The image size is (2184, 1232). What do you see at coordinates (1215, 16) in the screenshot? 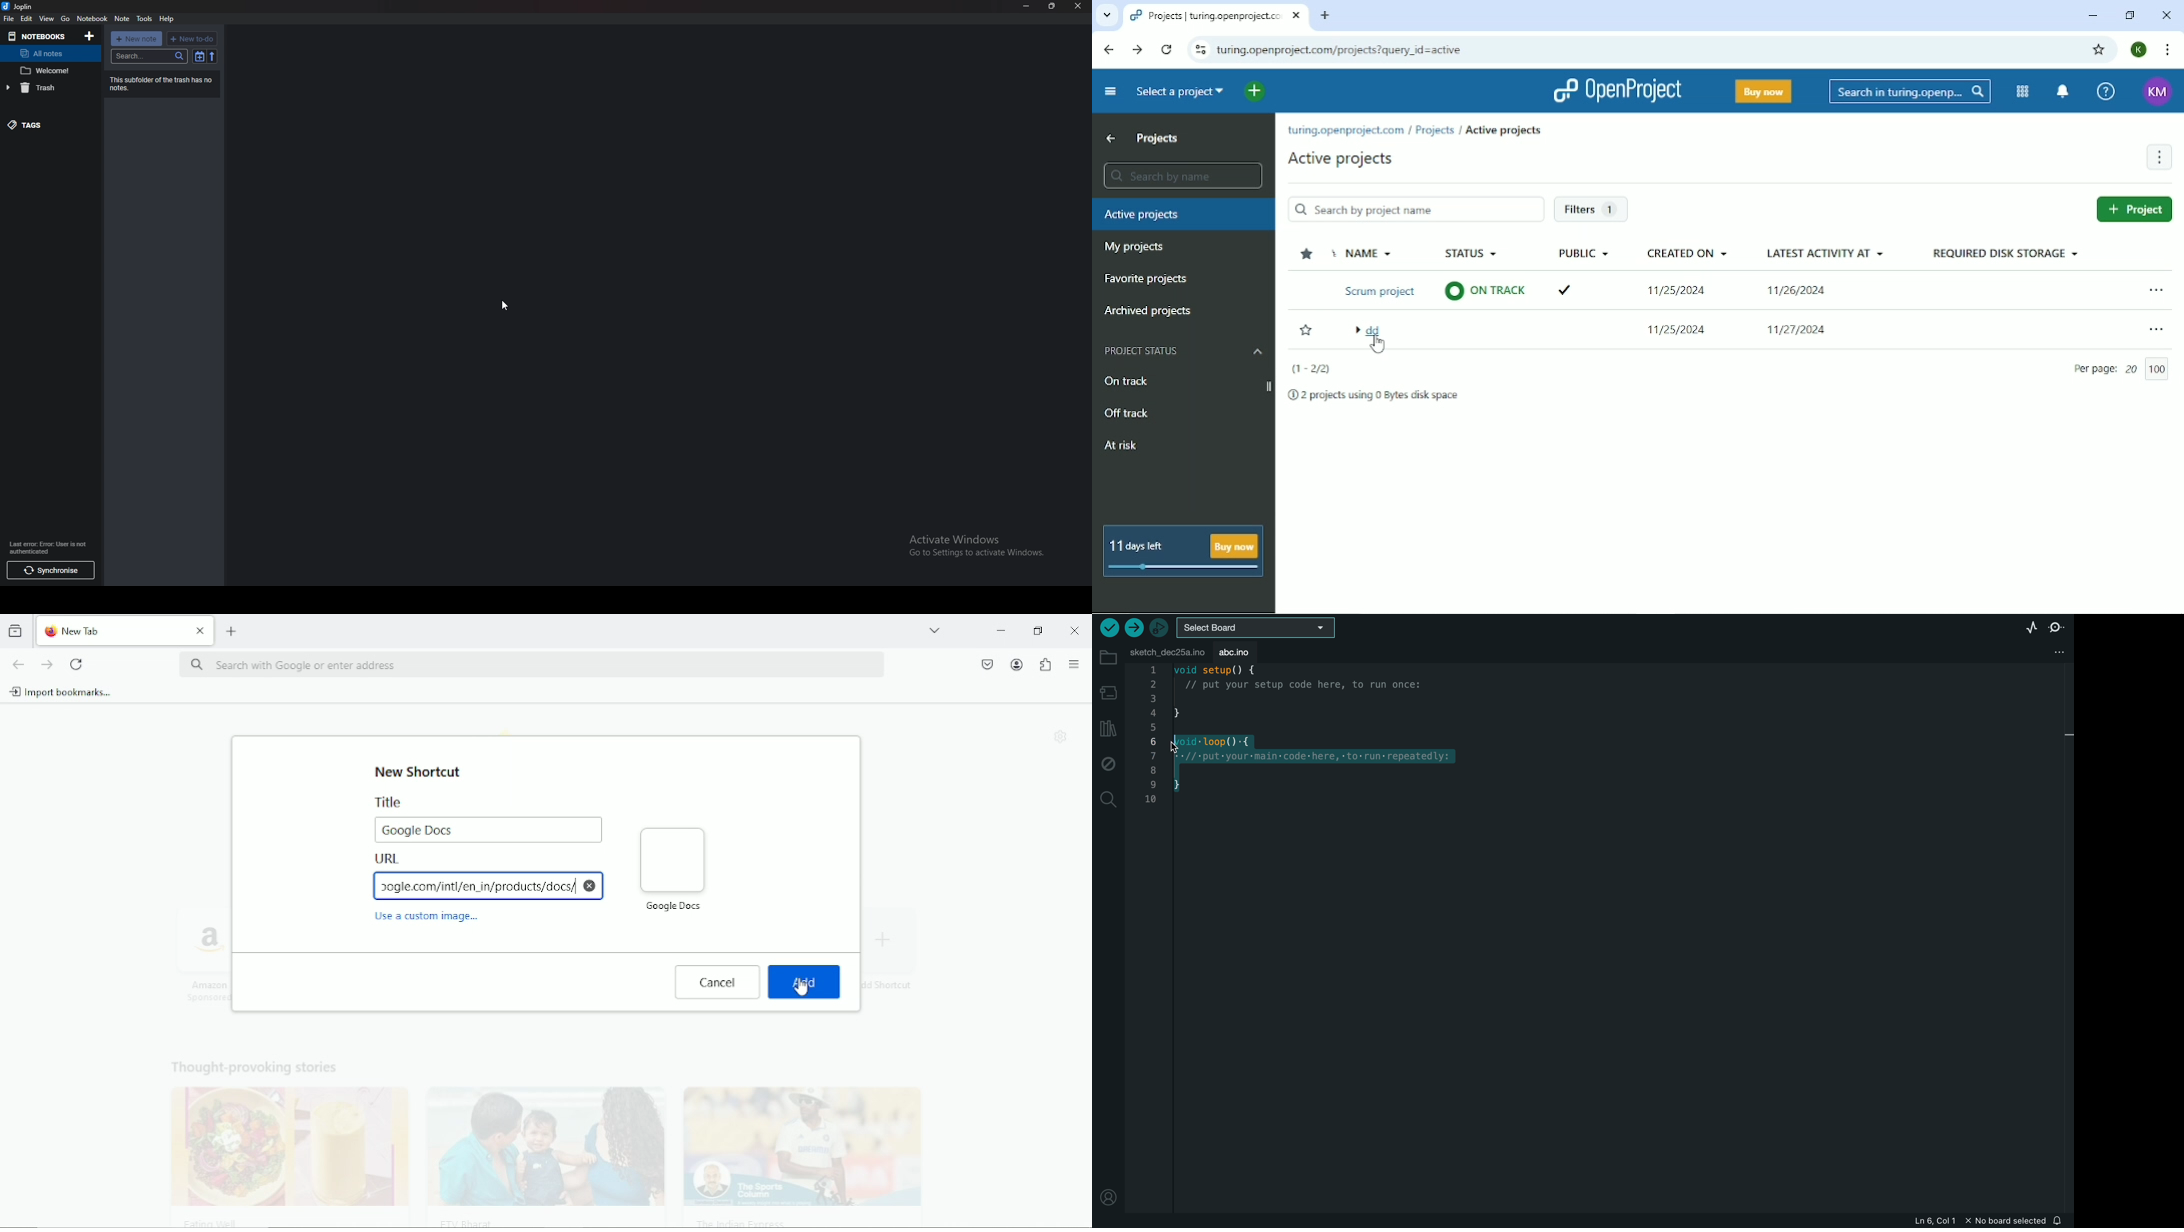
I see `Current tab` at bounding box center [1215, 16].